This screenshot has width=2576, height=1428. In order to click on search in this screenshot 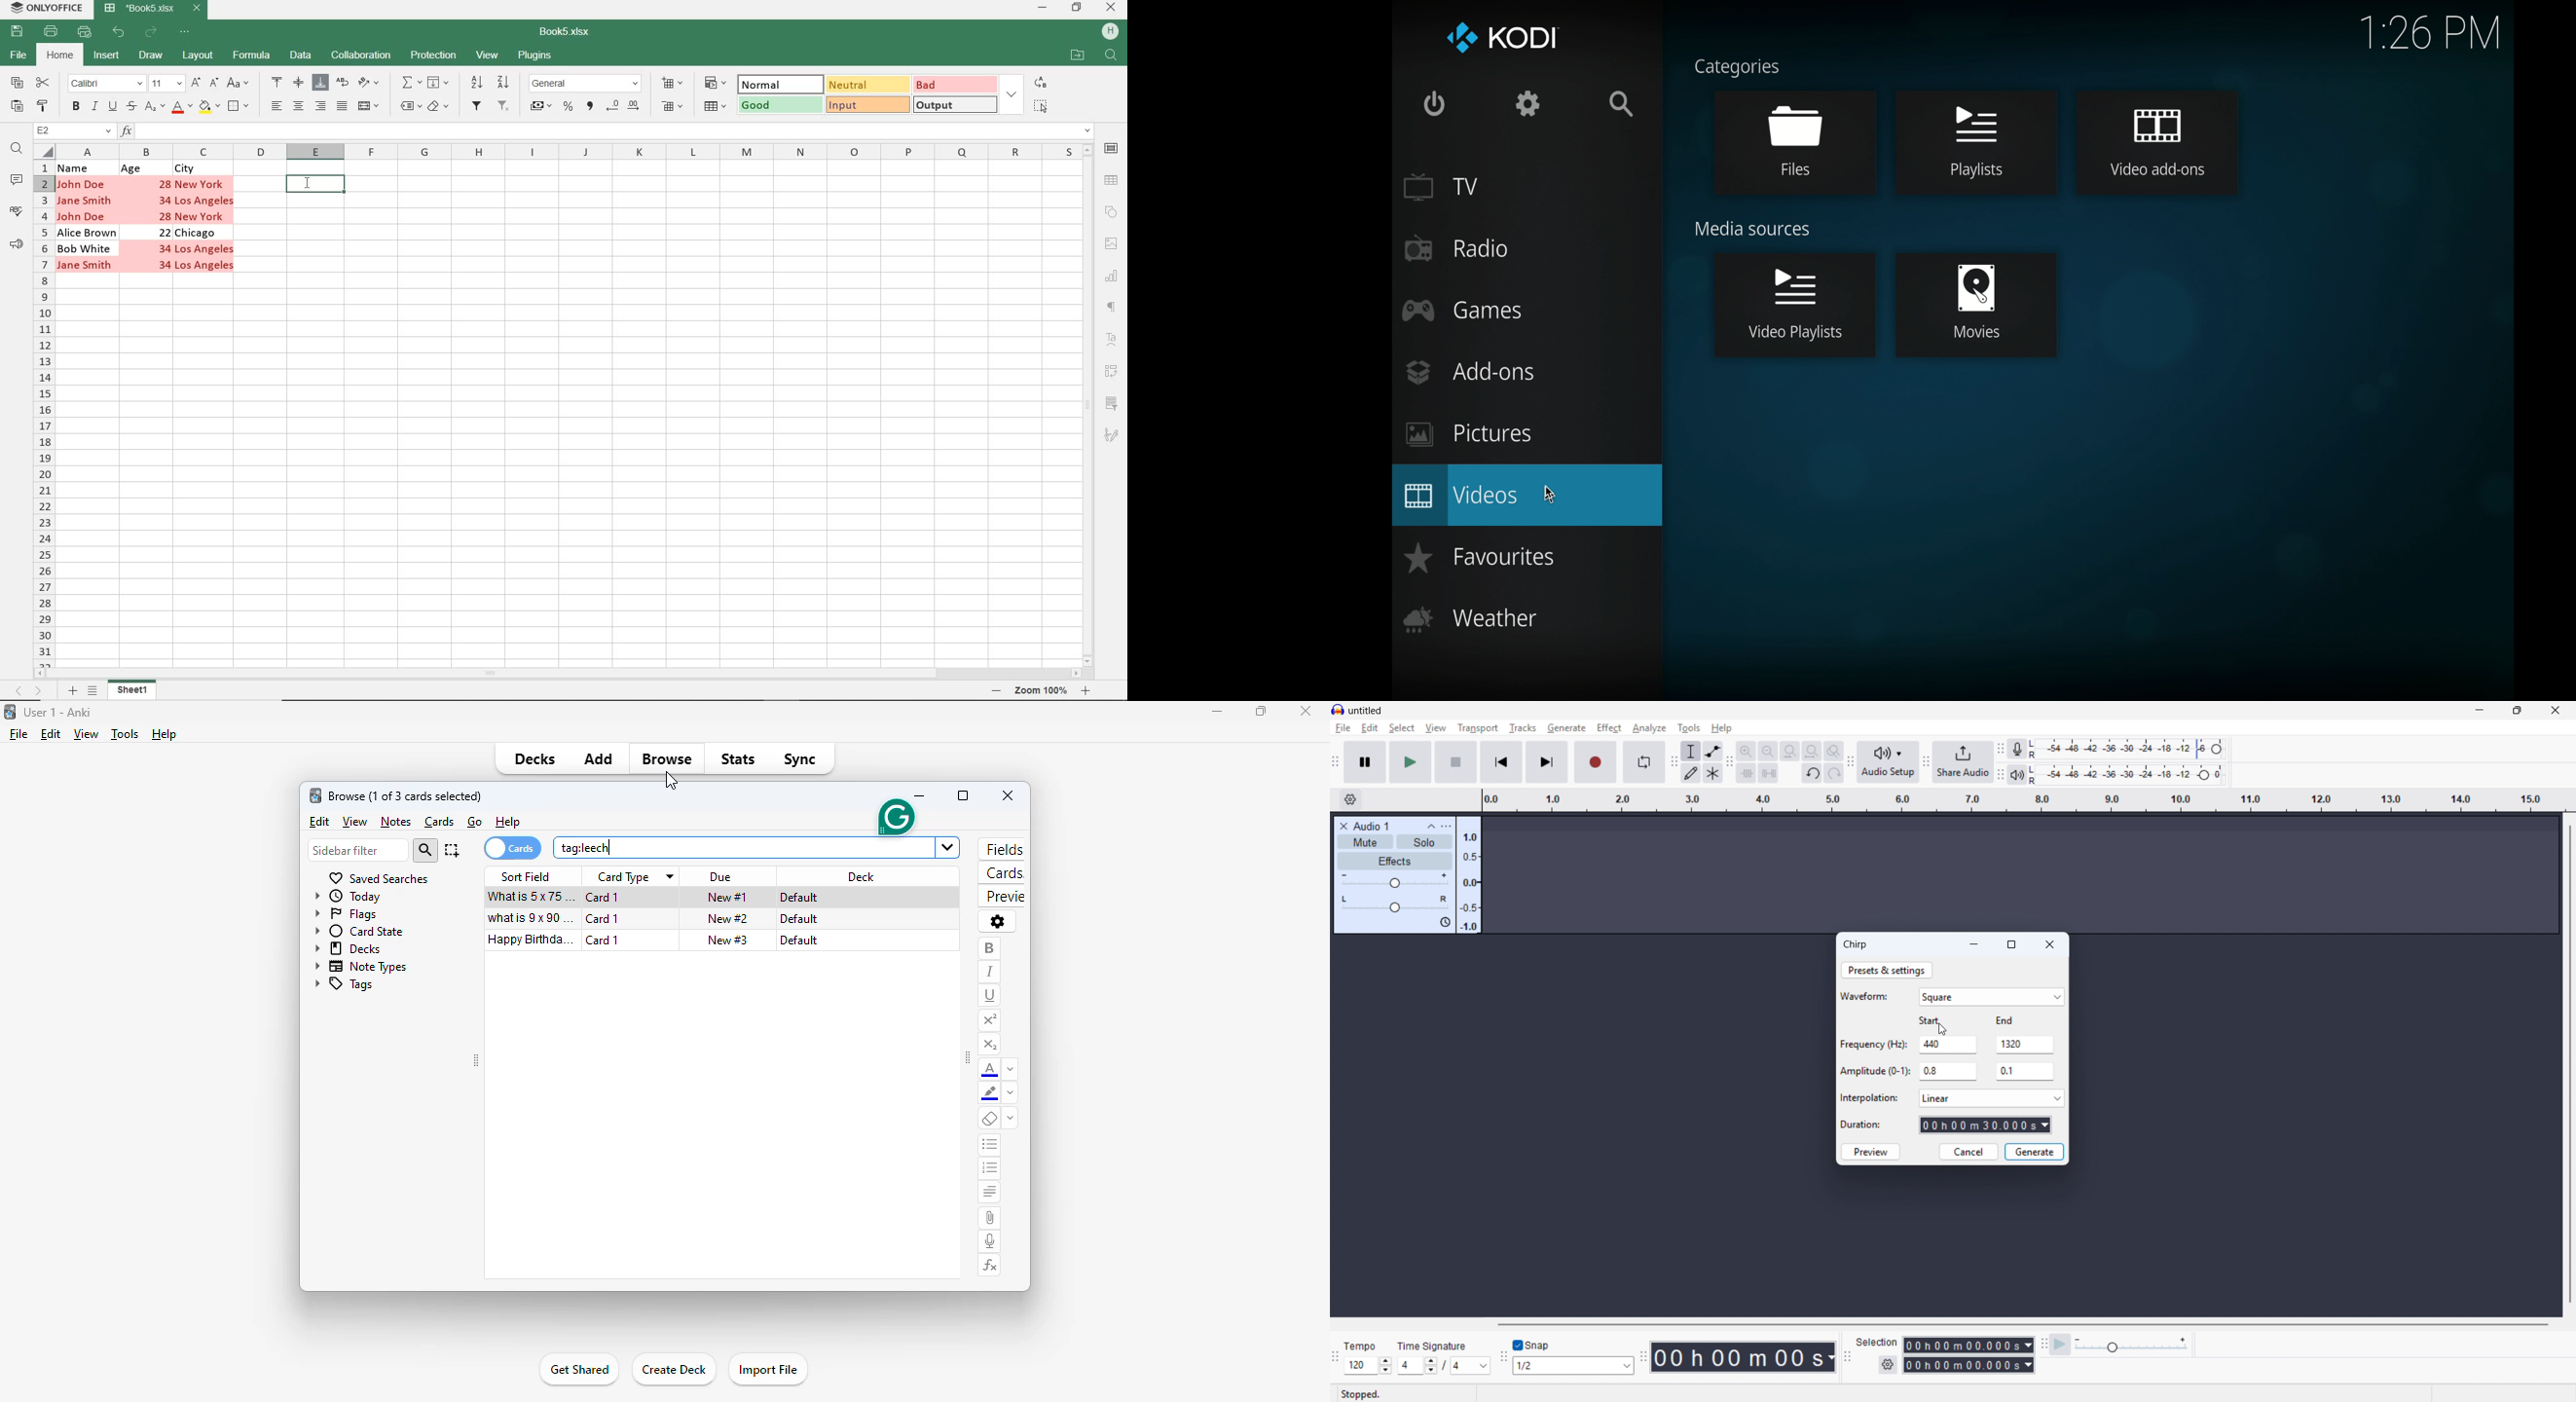, I will do `click(1623, 105)`.